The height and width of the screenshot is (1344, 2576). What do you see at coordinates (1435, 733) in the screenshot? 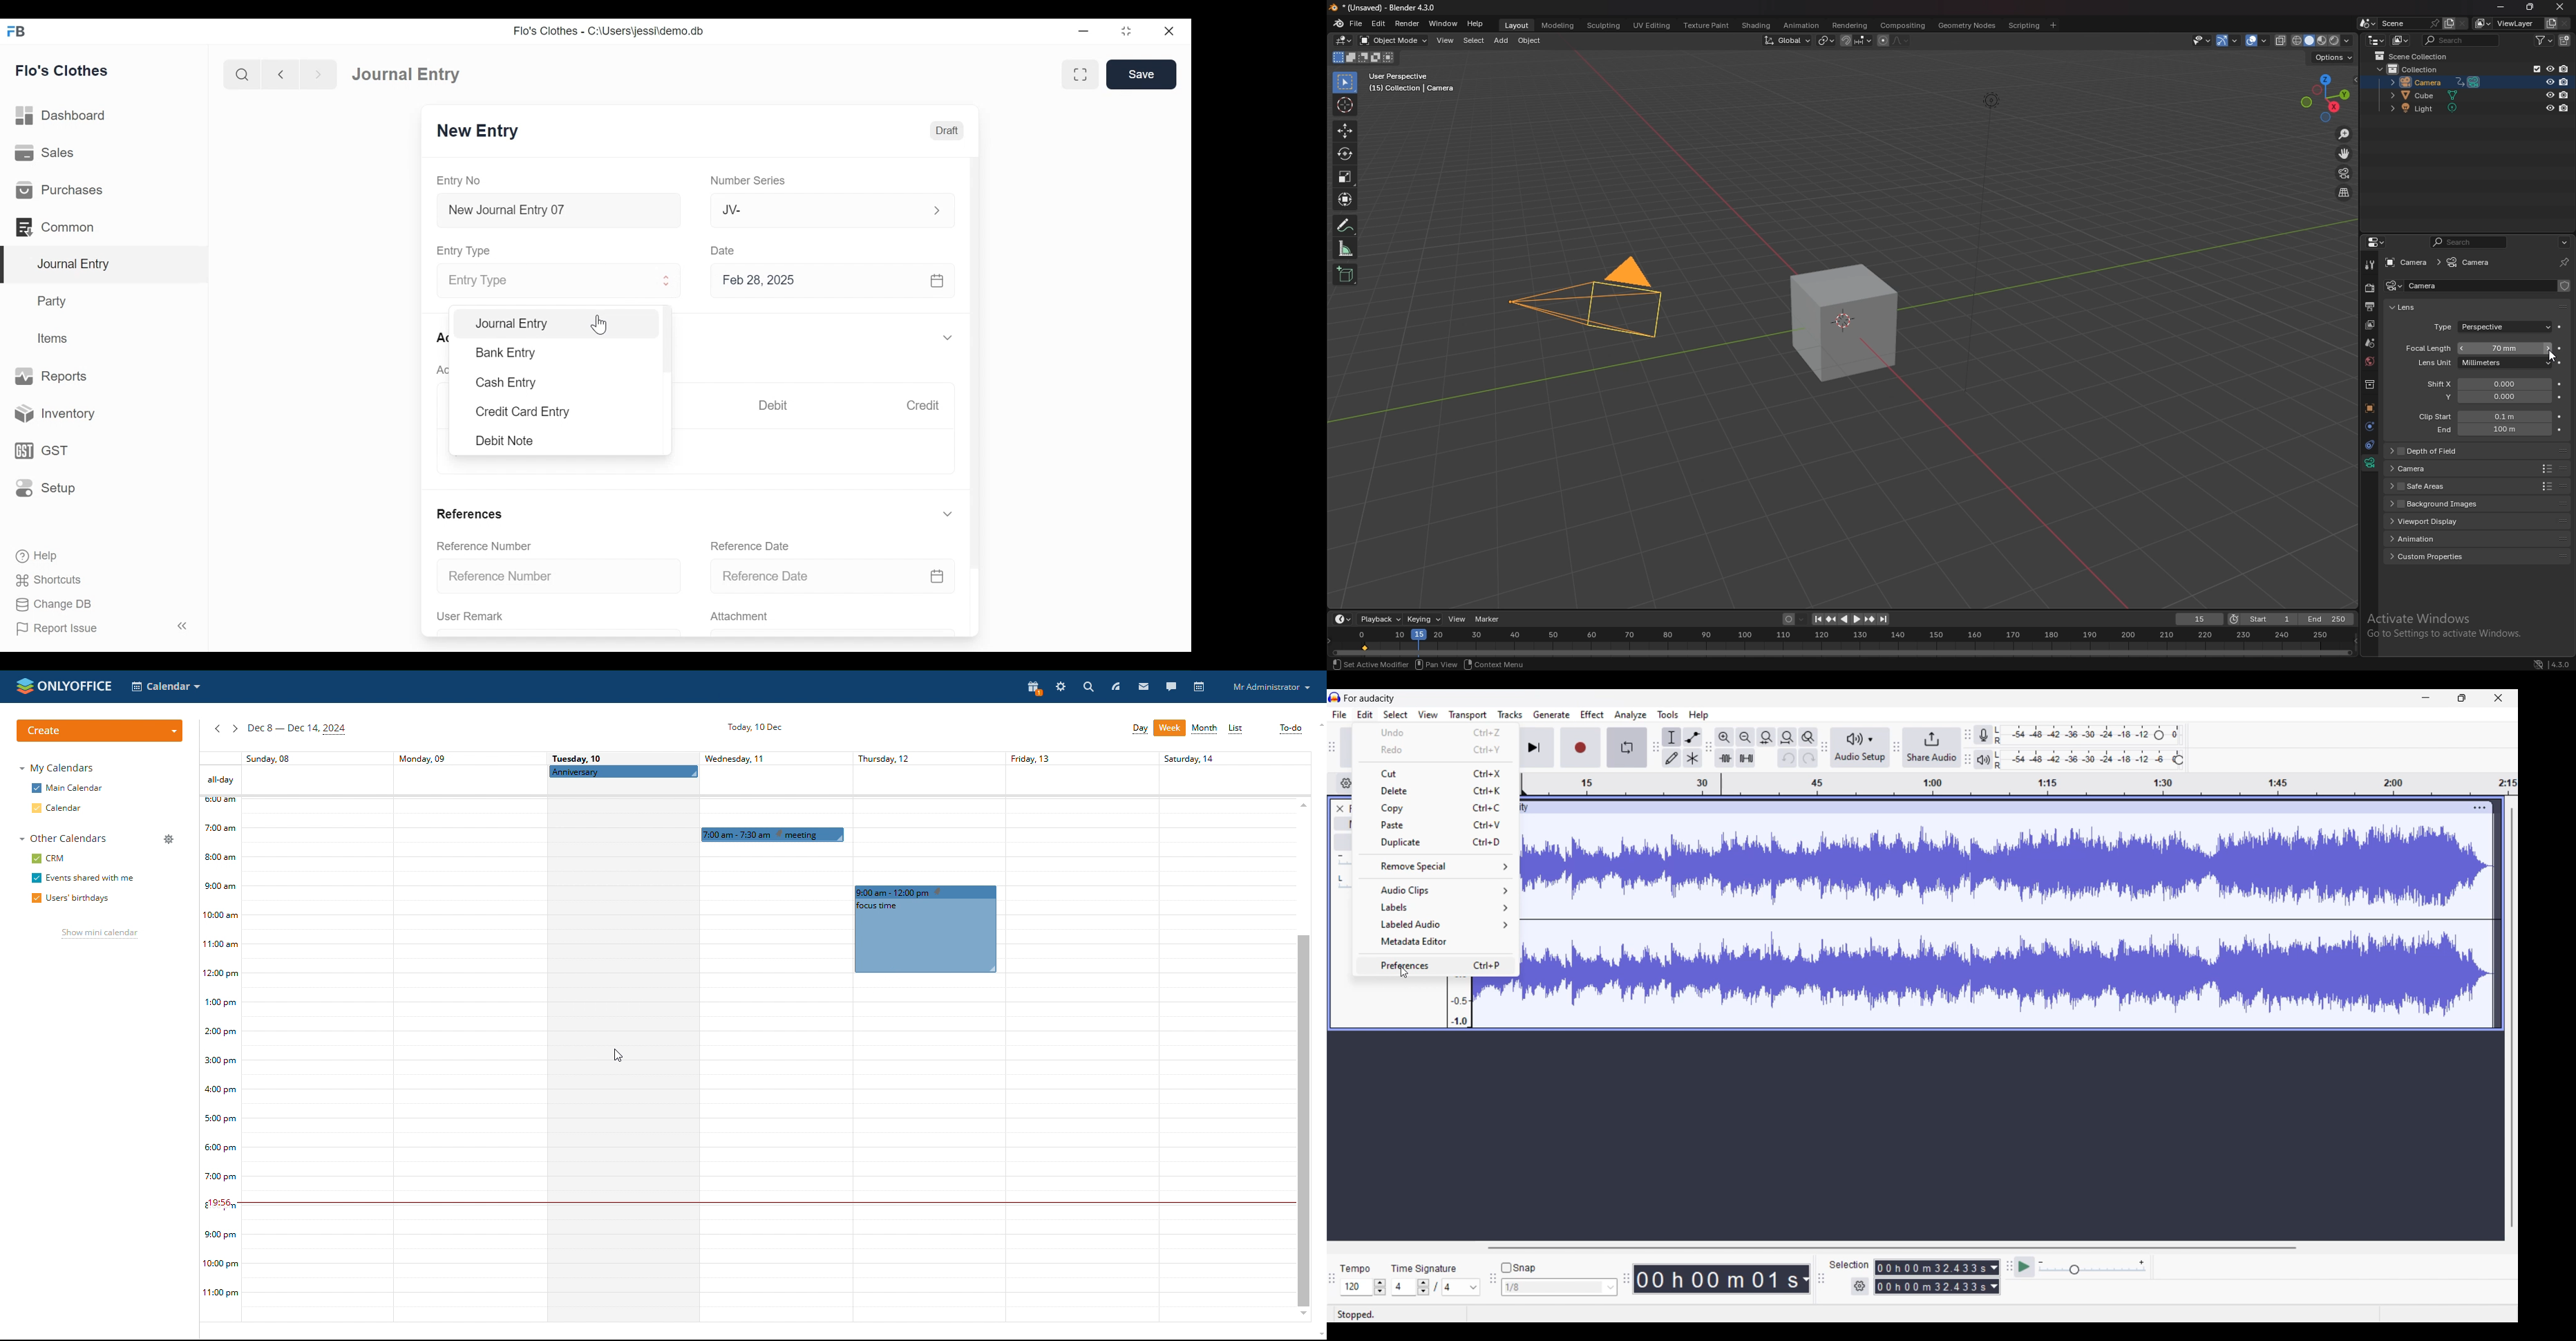
I see `Undo` at bounding box center [1435, 733].